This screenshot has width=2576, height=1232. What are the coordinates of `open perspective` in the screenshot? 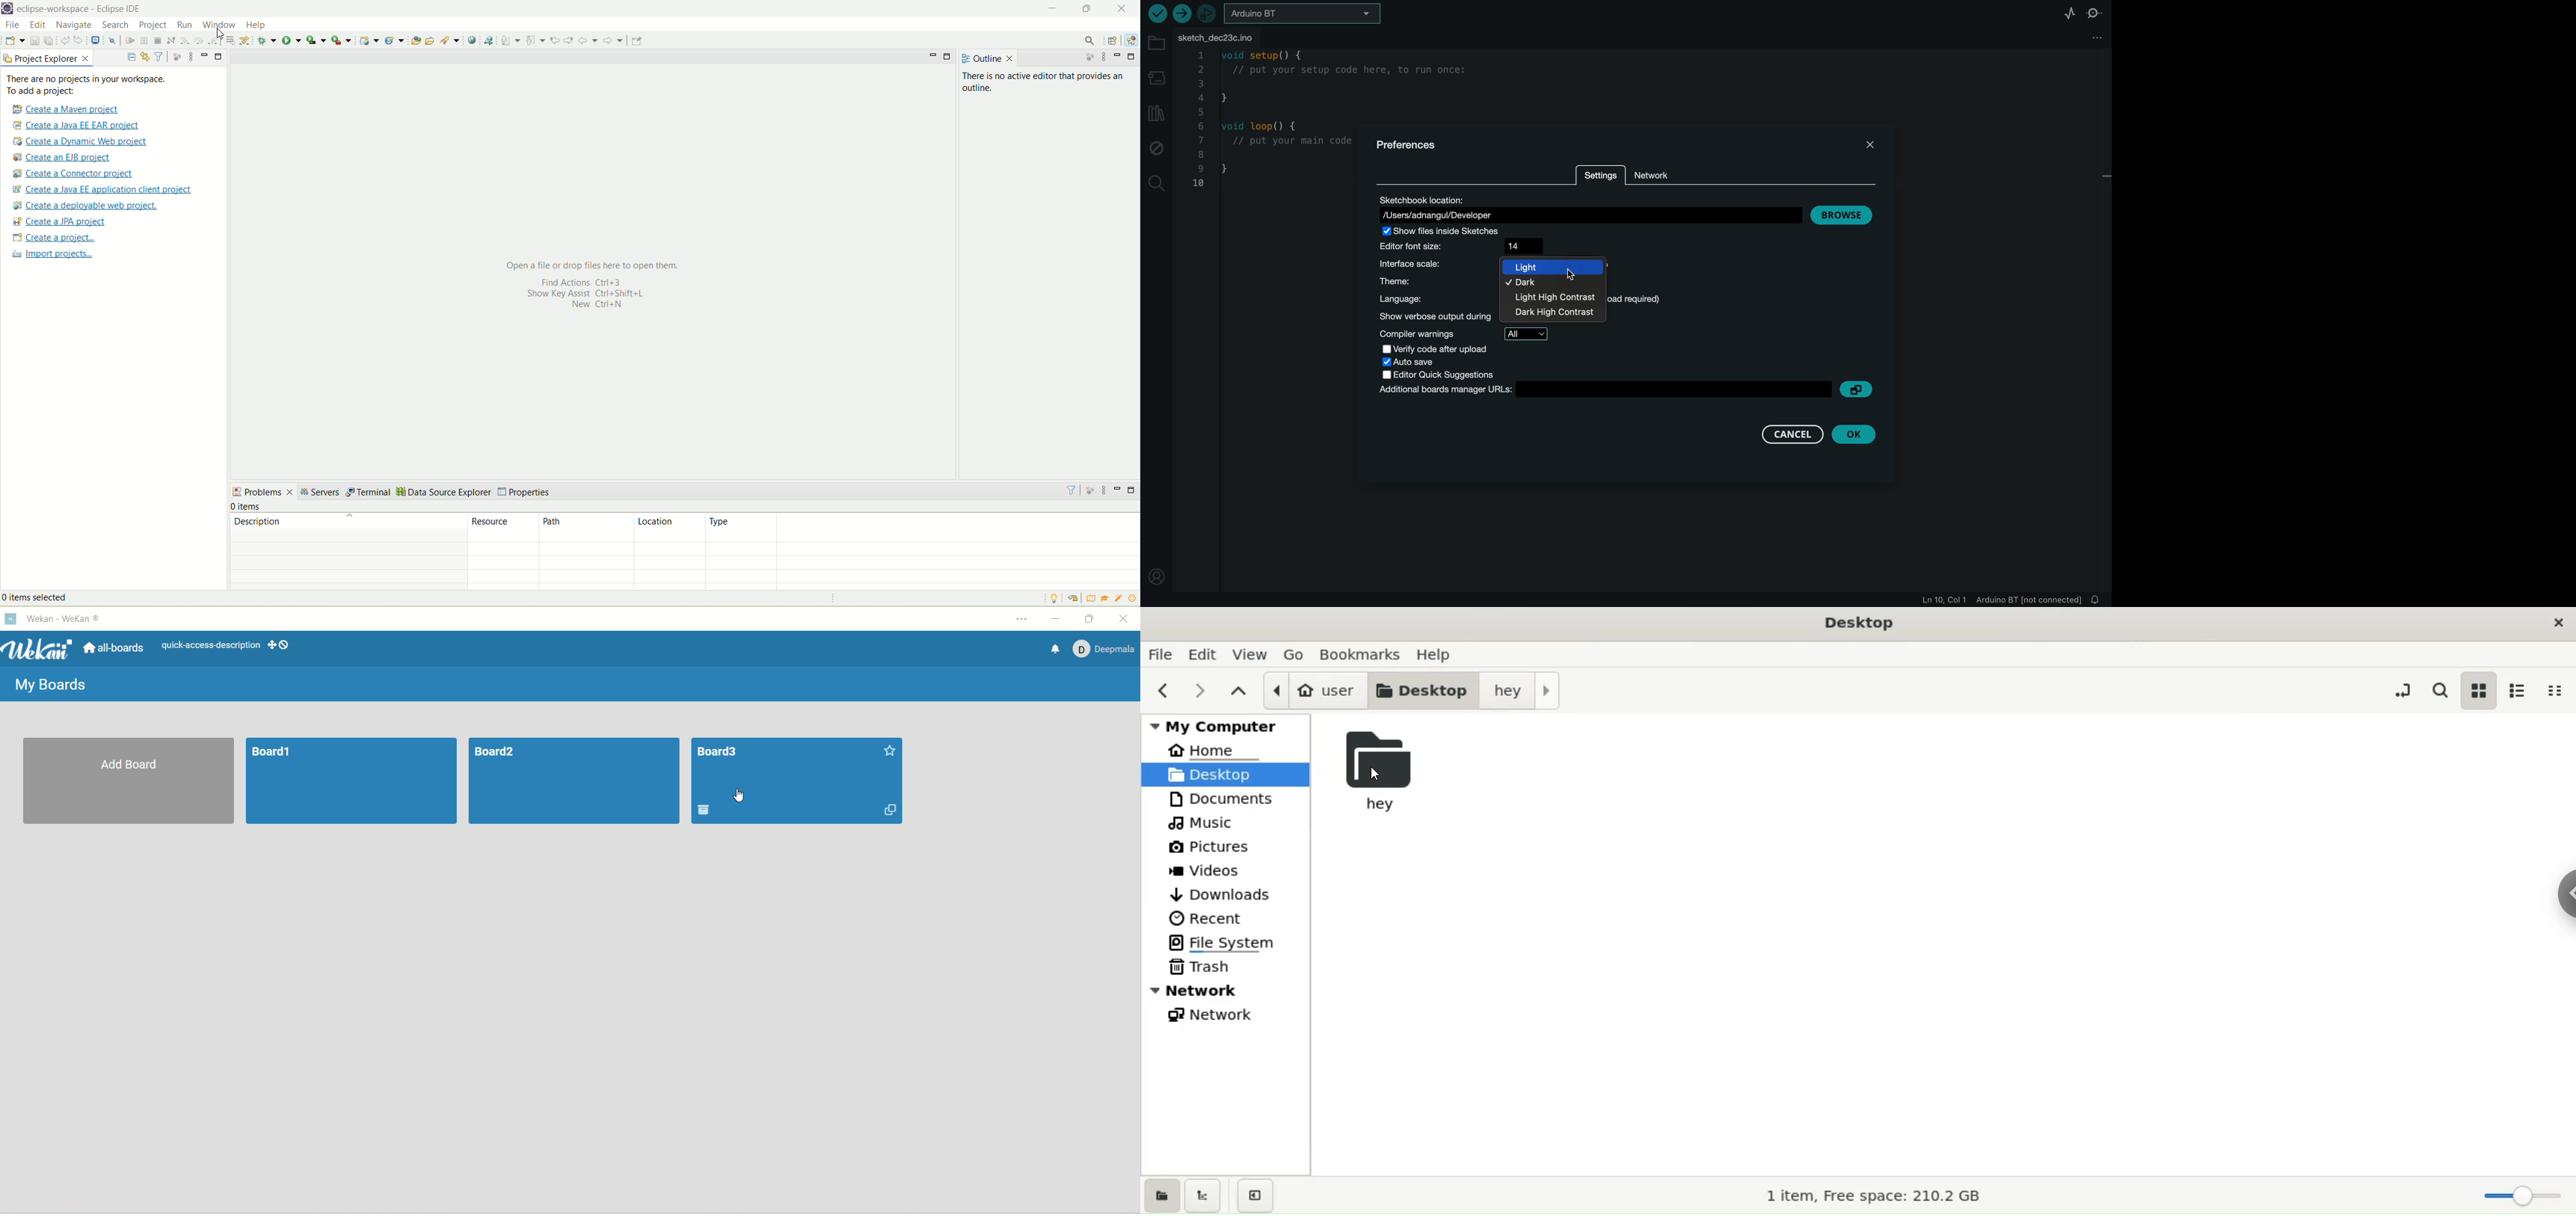 It's located at (1114, 40).